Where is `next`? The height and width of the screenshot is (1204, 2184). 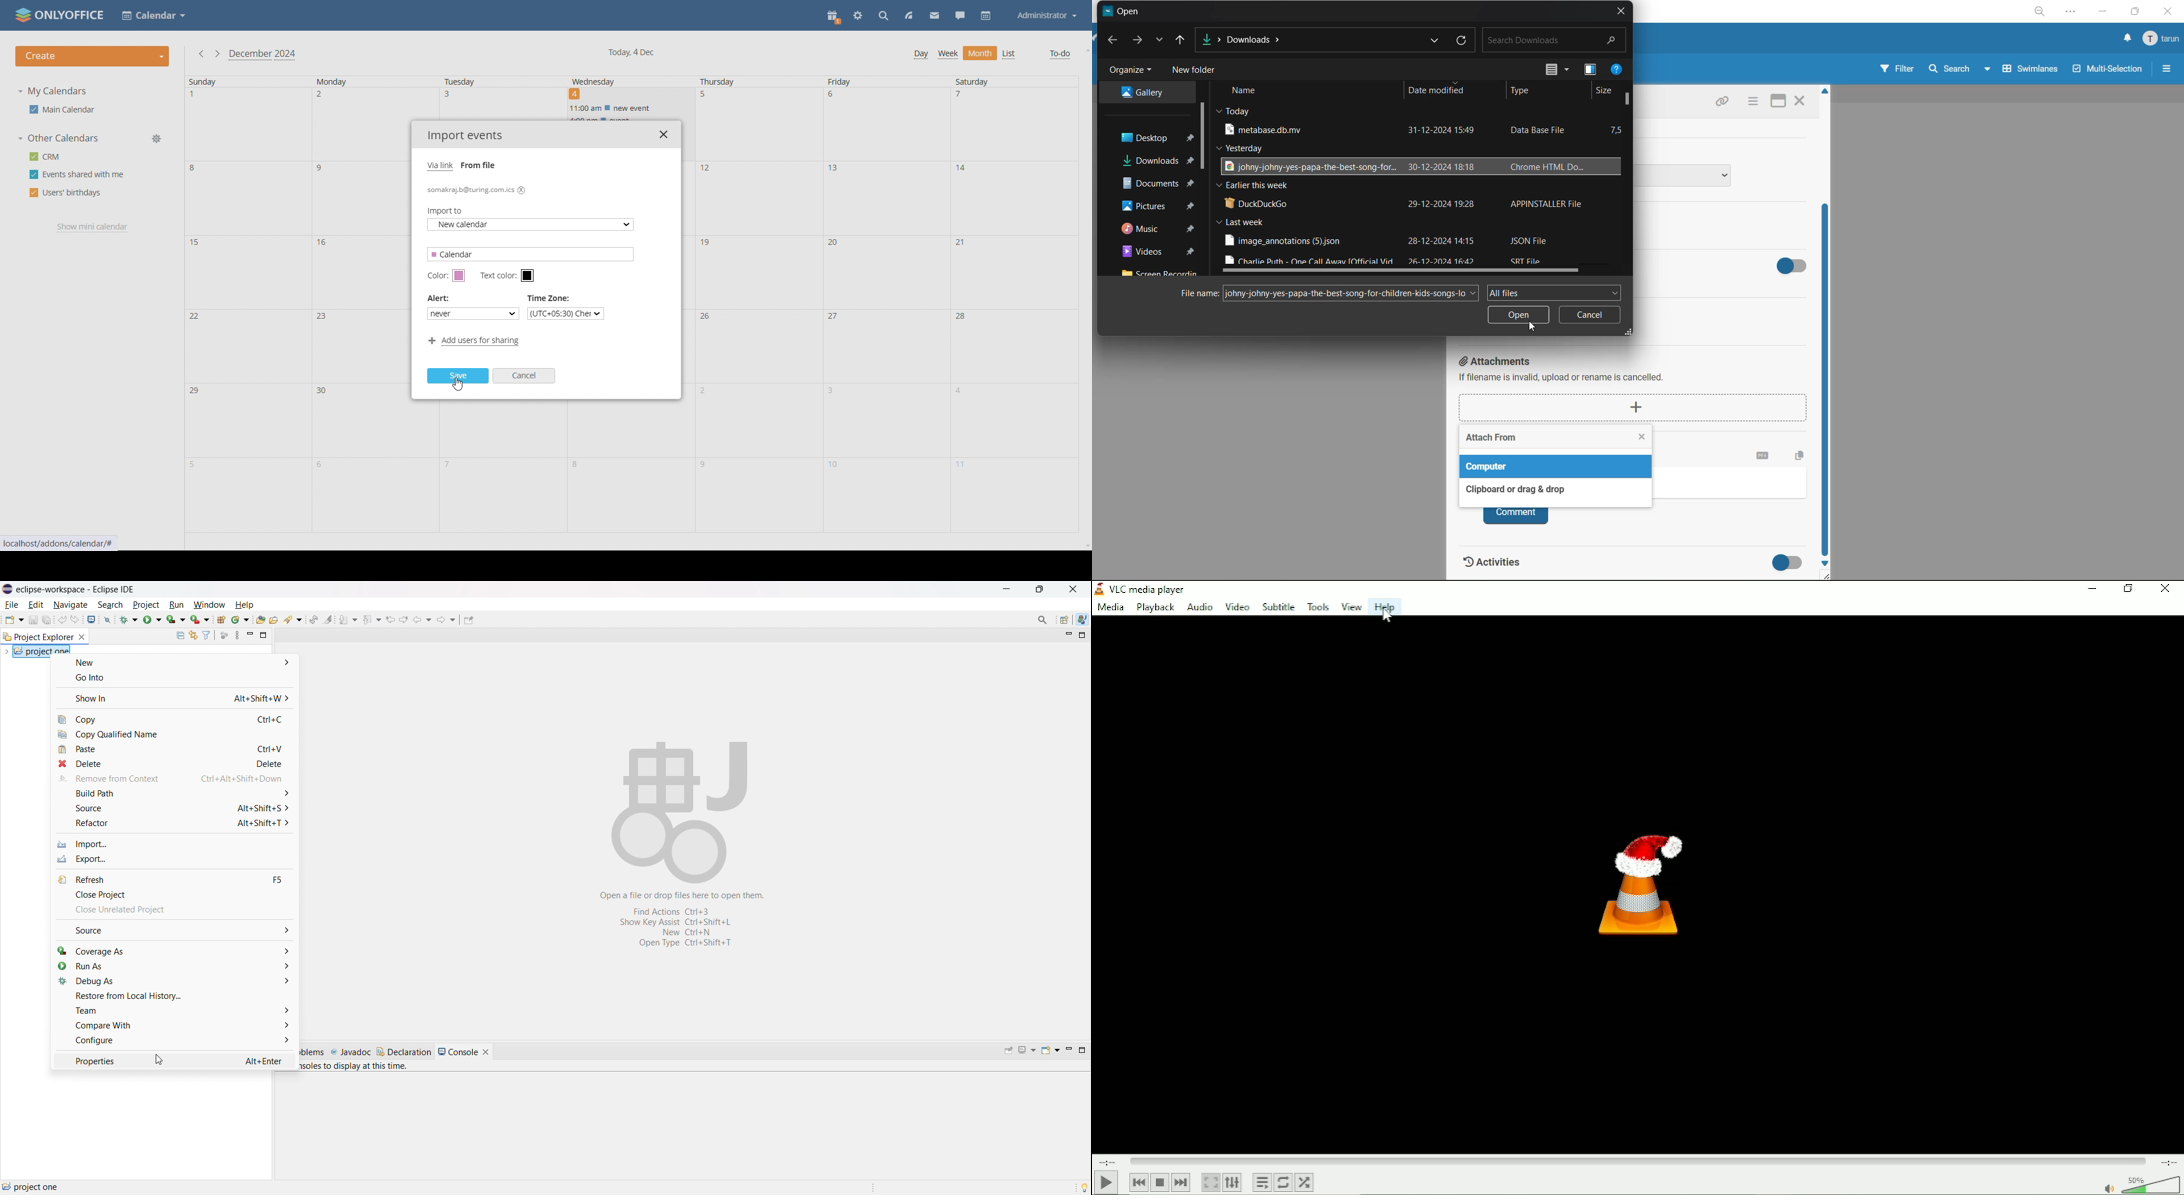 next is located at coordinates (1139, 41).